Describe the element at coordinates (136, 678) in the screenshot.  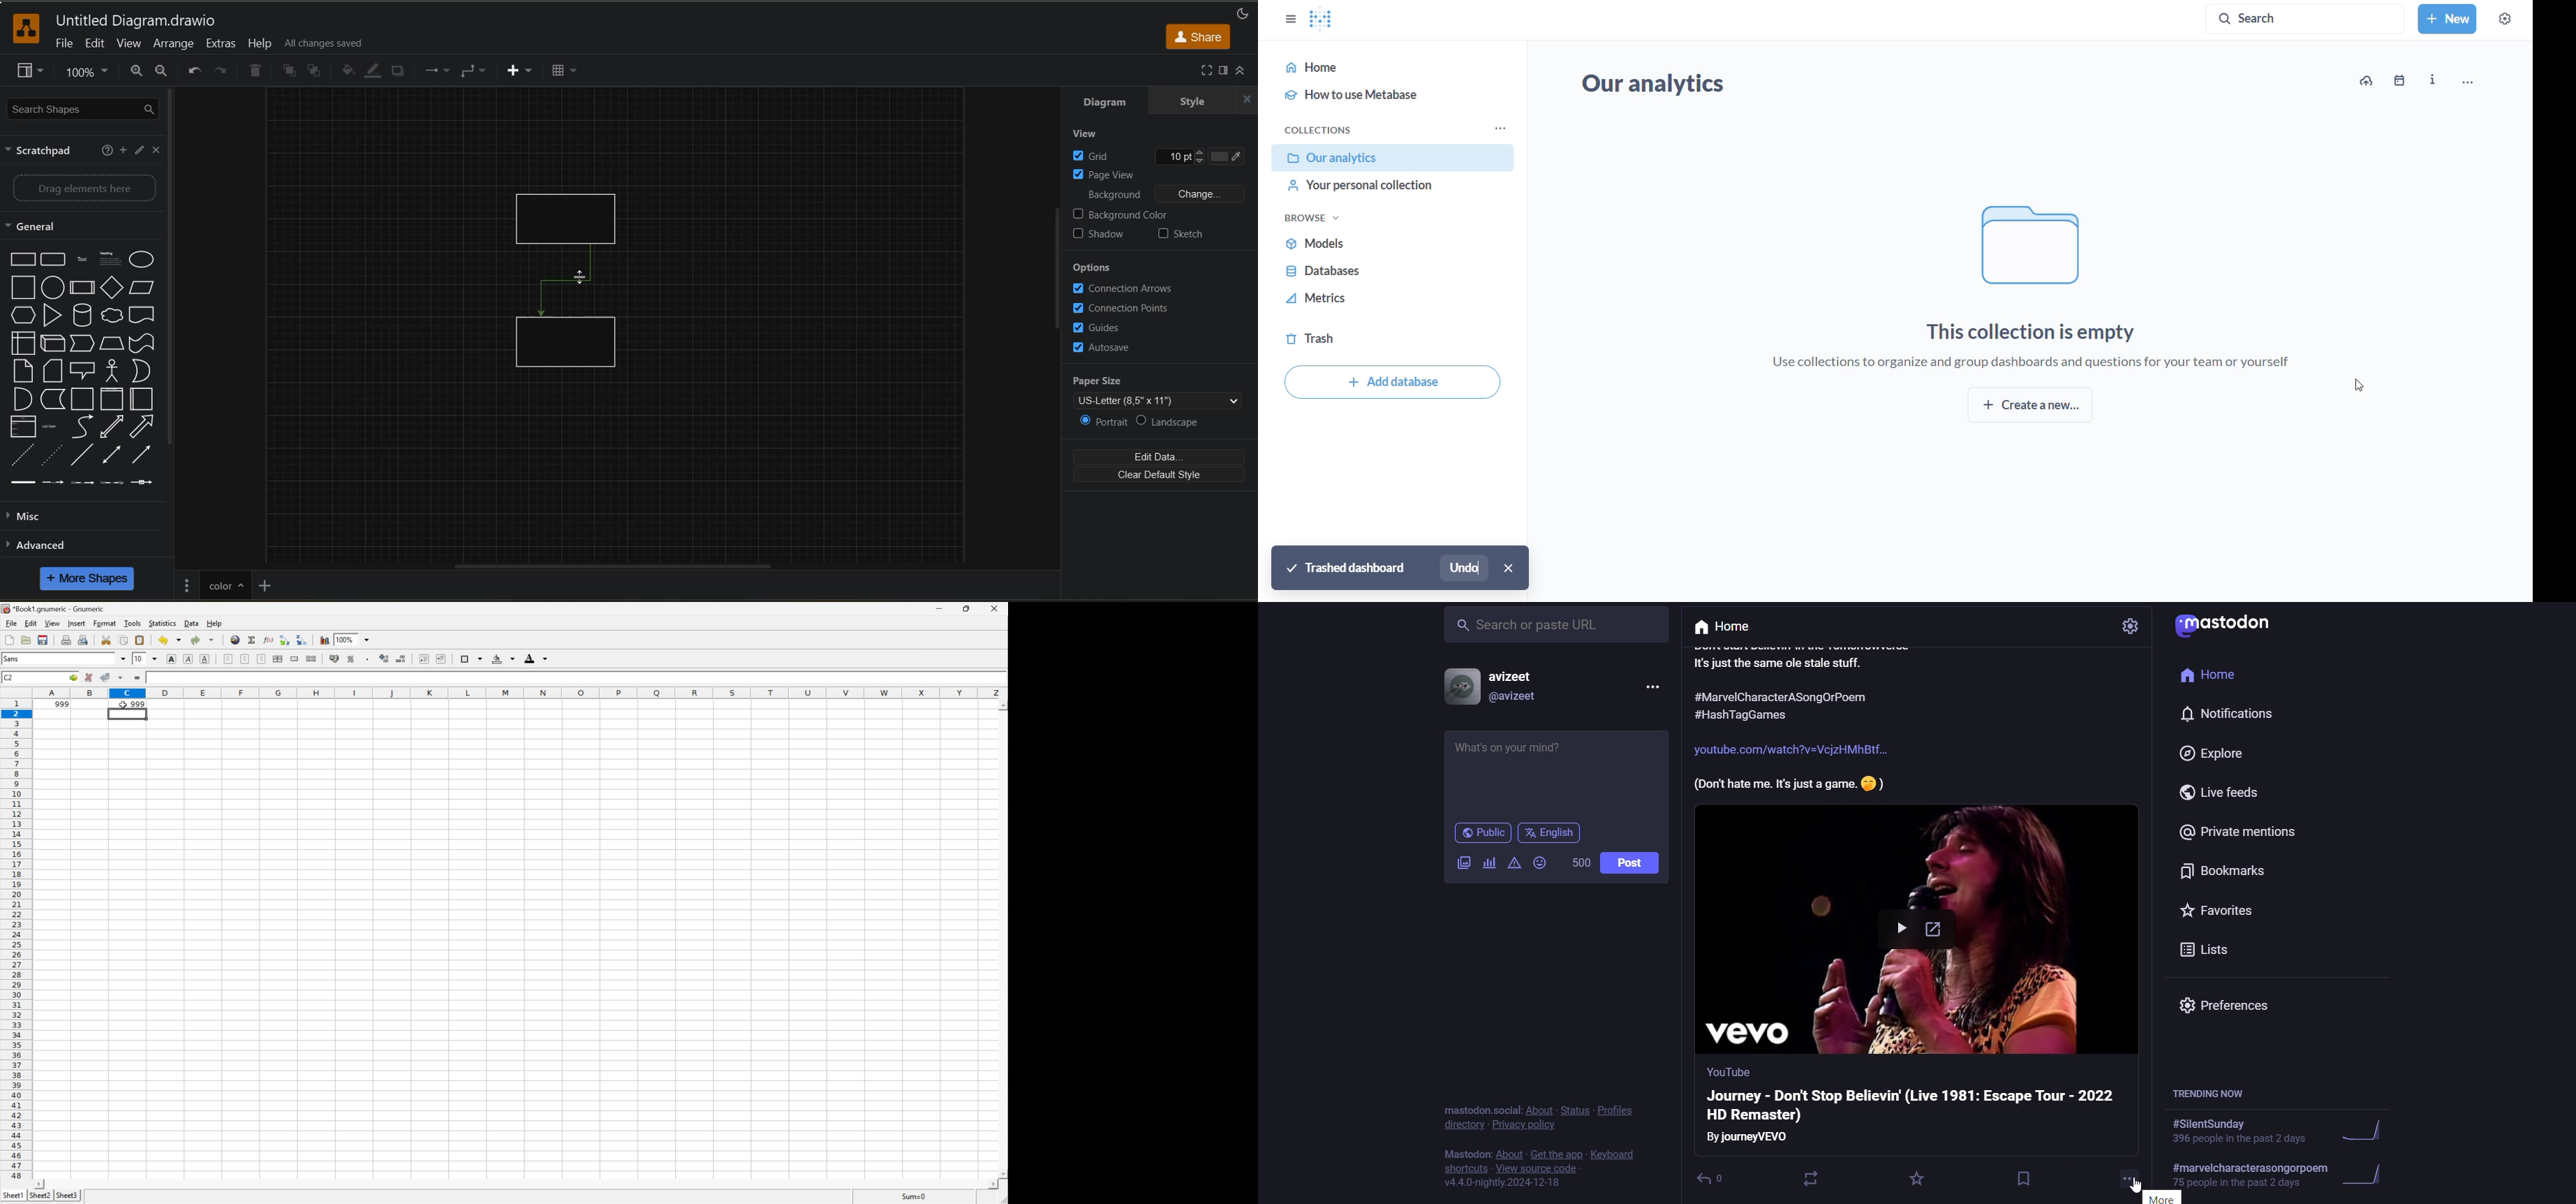
I see `enter formula` at that location.